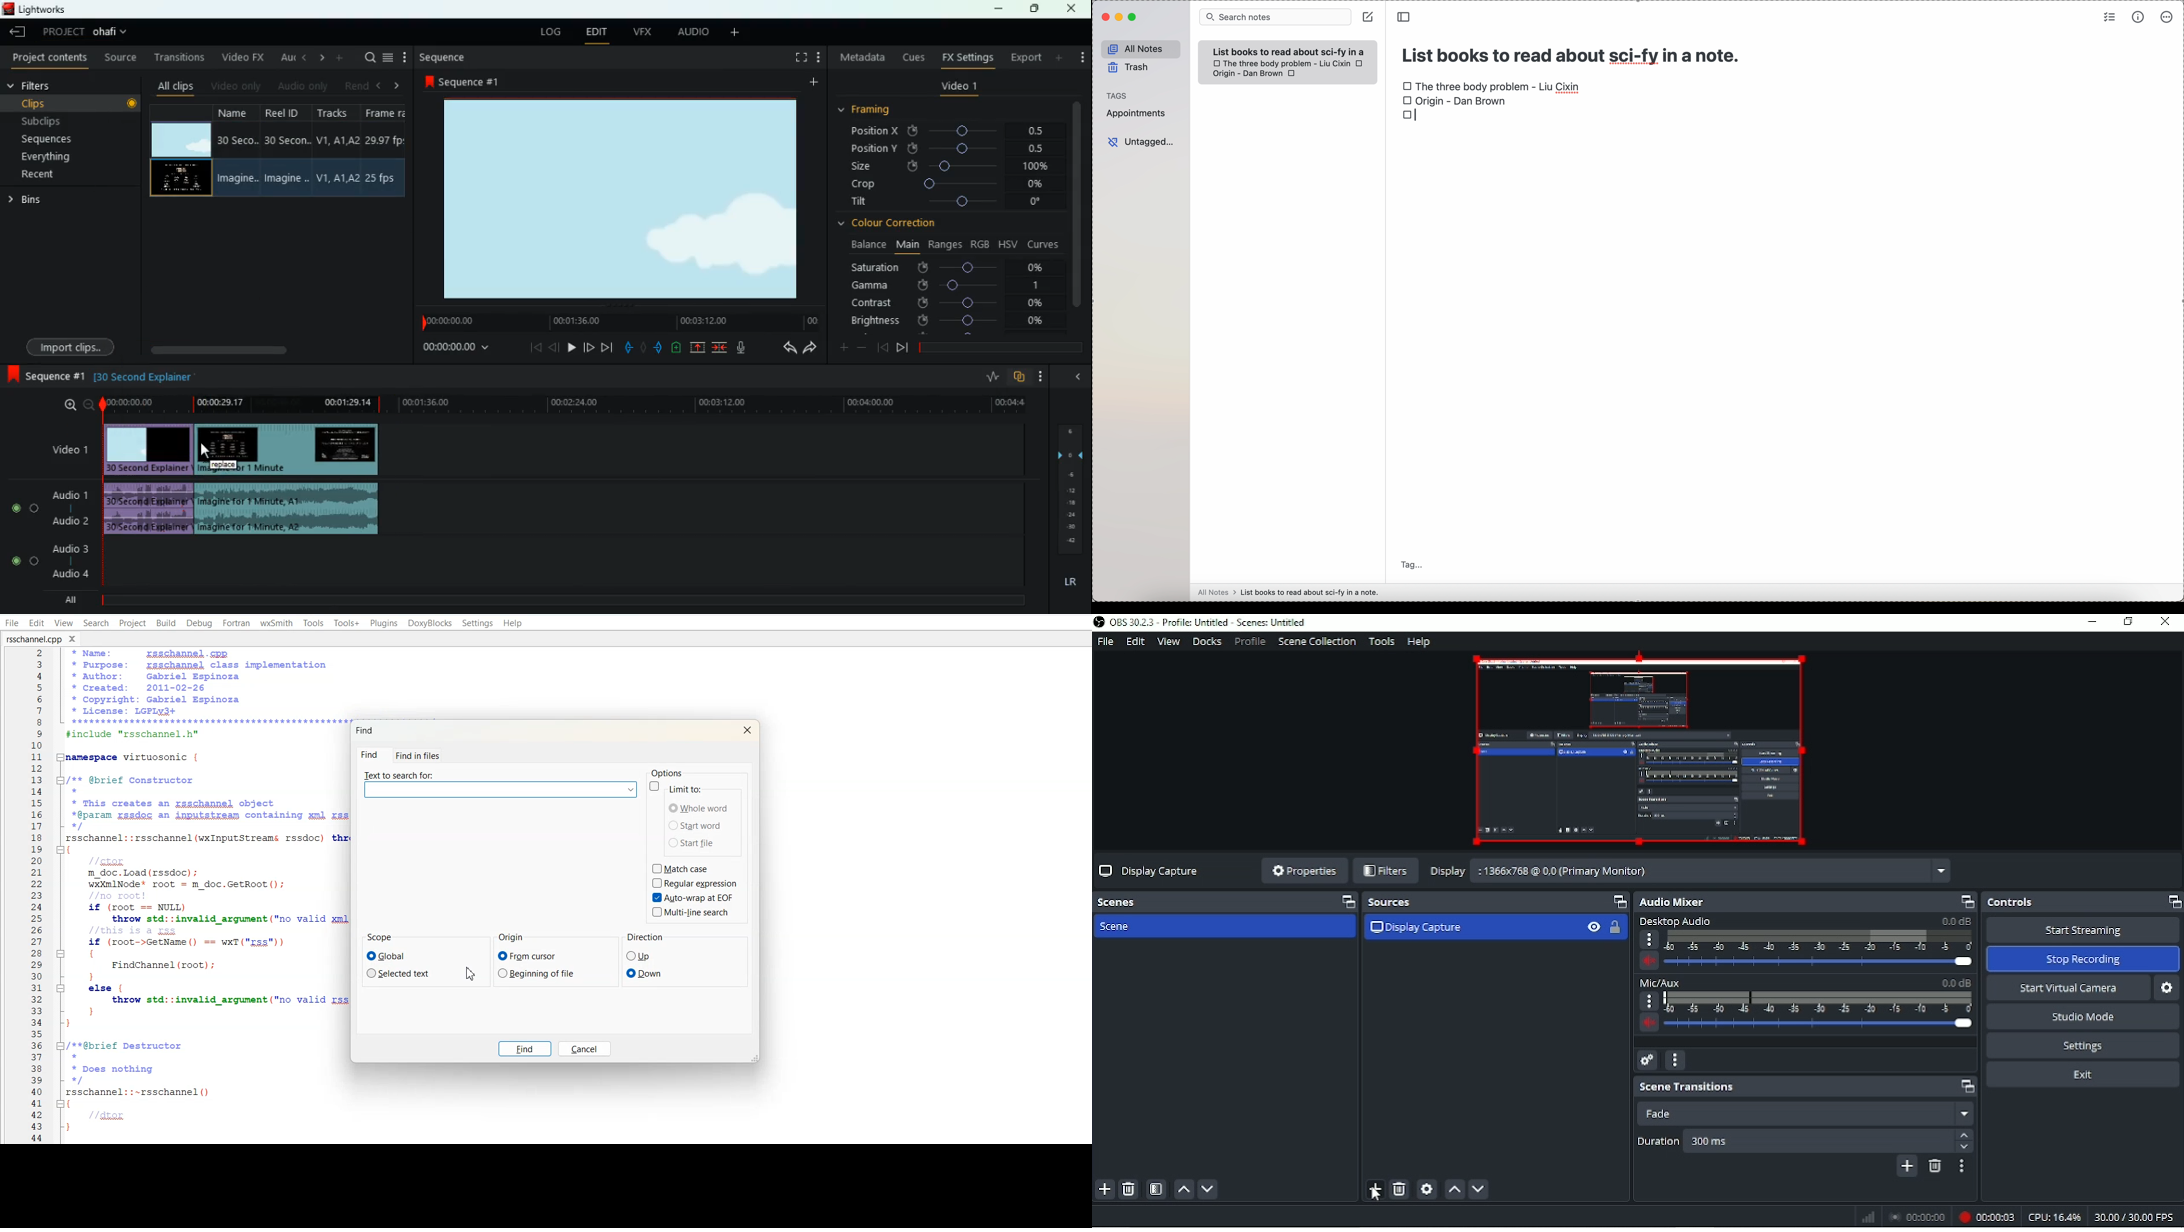 This screenshot has height=1232, width=2184. What do you see at coordinates (210, 893) in the screenshot?
I see `+Name: rsschannel.cpp* Purpose:  zsschanpel class implementation* Ruthor: Gabriel Espinoza* Created: 2011-02-26* Copyright: Gabriel Espinoza* License: LGPLy3+LT TTY]#include "rsschannel.h”namespace virtuosonic {/** @brief Constructor** This creates an zsschanpel object*@param gssdoc an ipputstream containing xml zss dataxrsschannel::rsschannel (wxInputStreams rssdoc) throw (std::invalid argument1m_doc. Load (rssdoc) ;wxXmlNode* root = m_doc.GetRoot();if (root == NULL)throw std::invalid argument ("no valid zml data found");if (root->GetName() == wxT("rss"))] {FindChannel (root) ;: }| else {throw std::invalid argument ("no valid rss data found");] }}/**@brief Destructor** Does nothingxrsschannel::-~rsschannel()1//dtor}` at bounding box center [210, 893].